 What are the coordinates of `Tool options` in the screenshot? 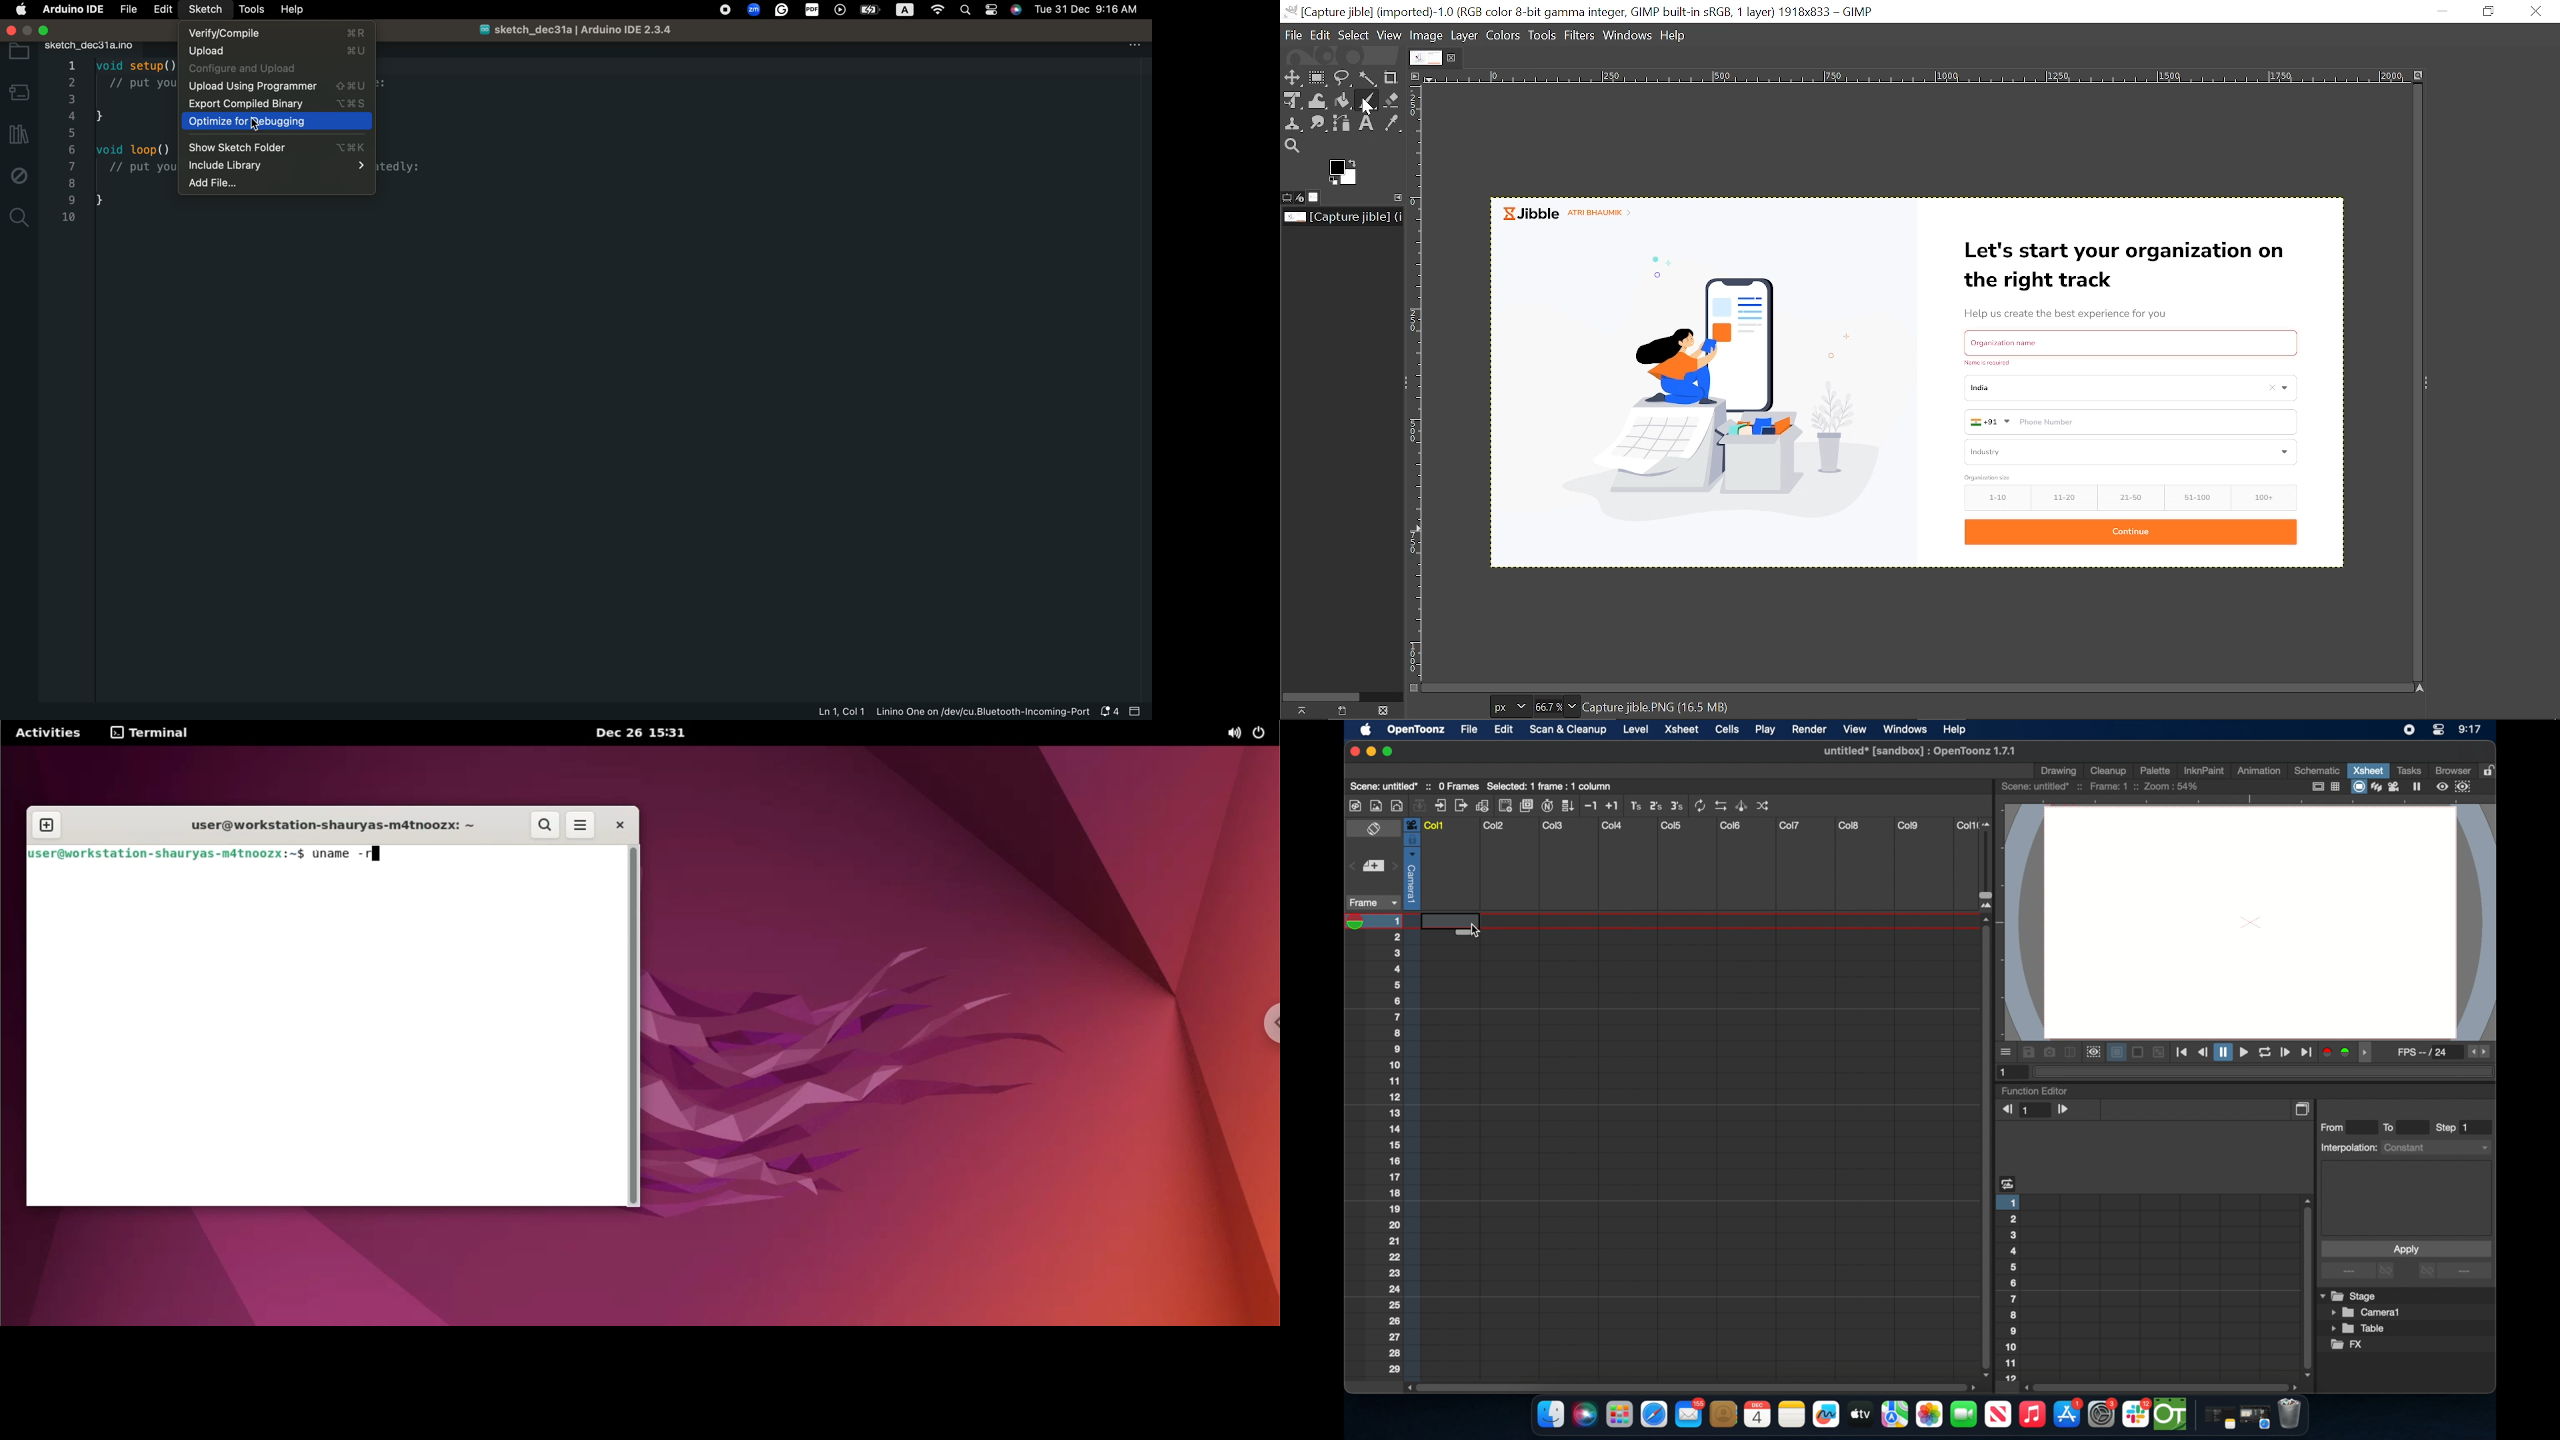 It's located at (1288, 197).